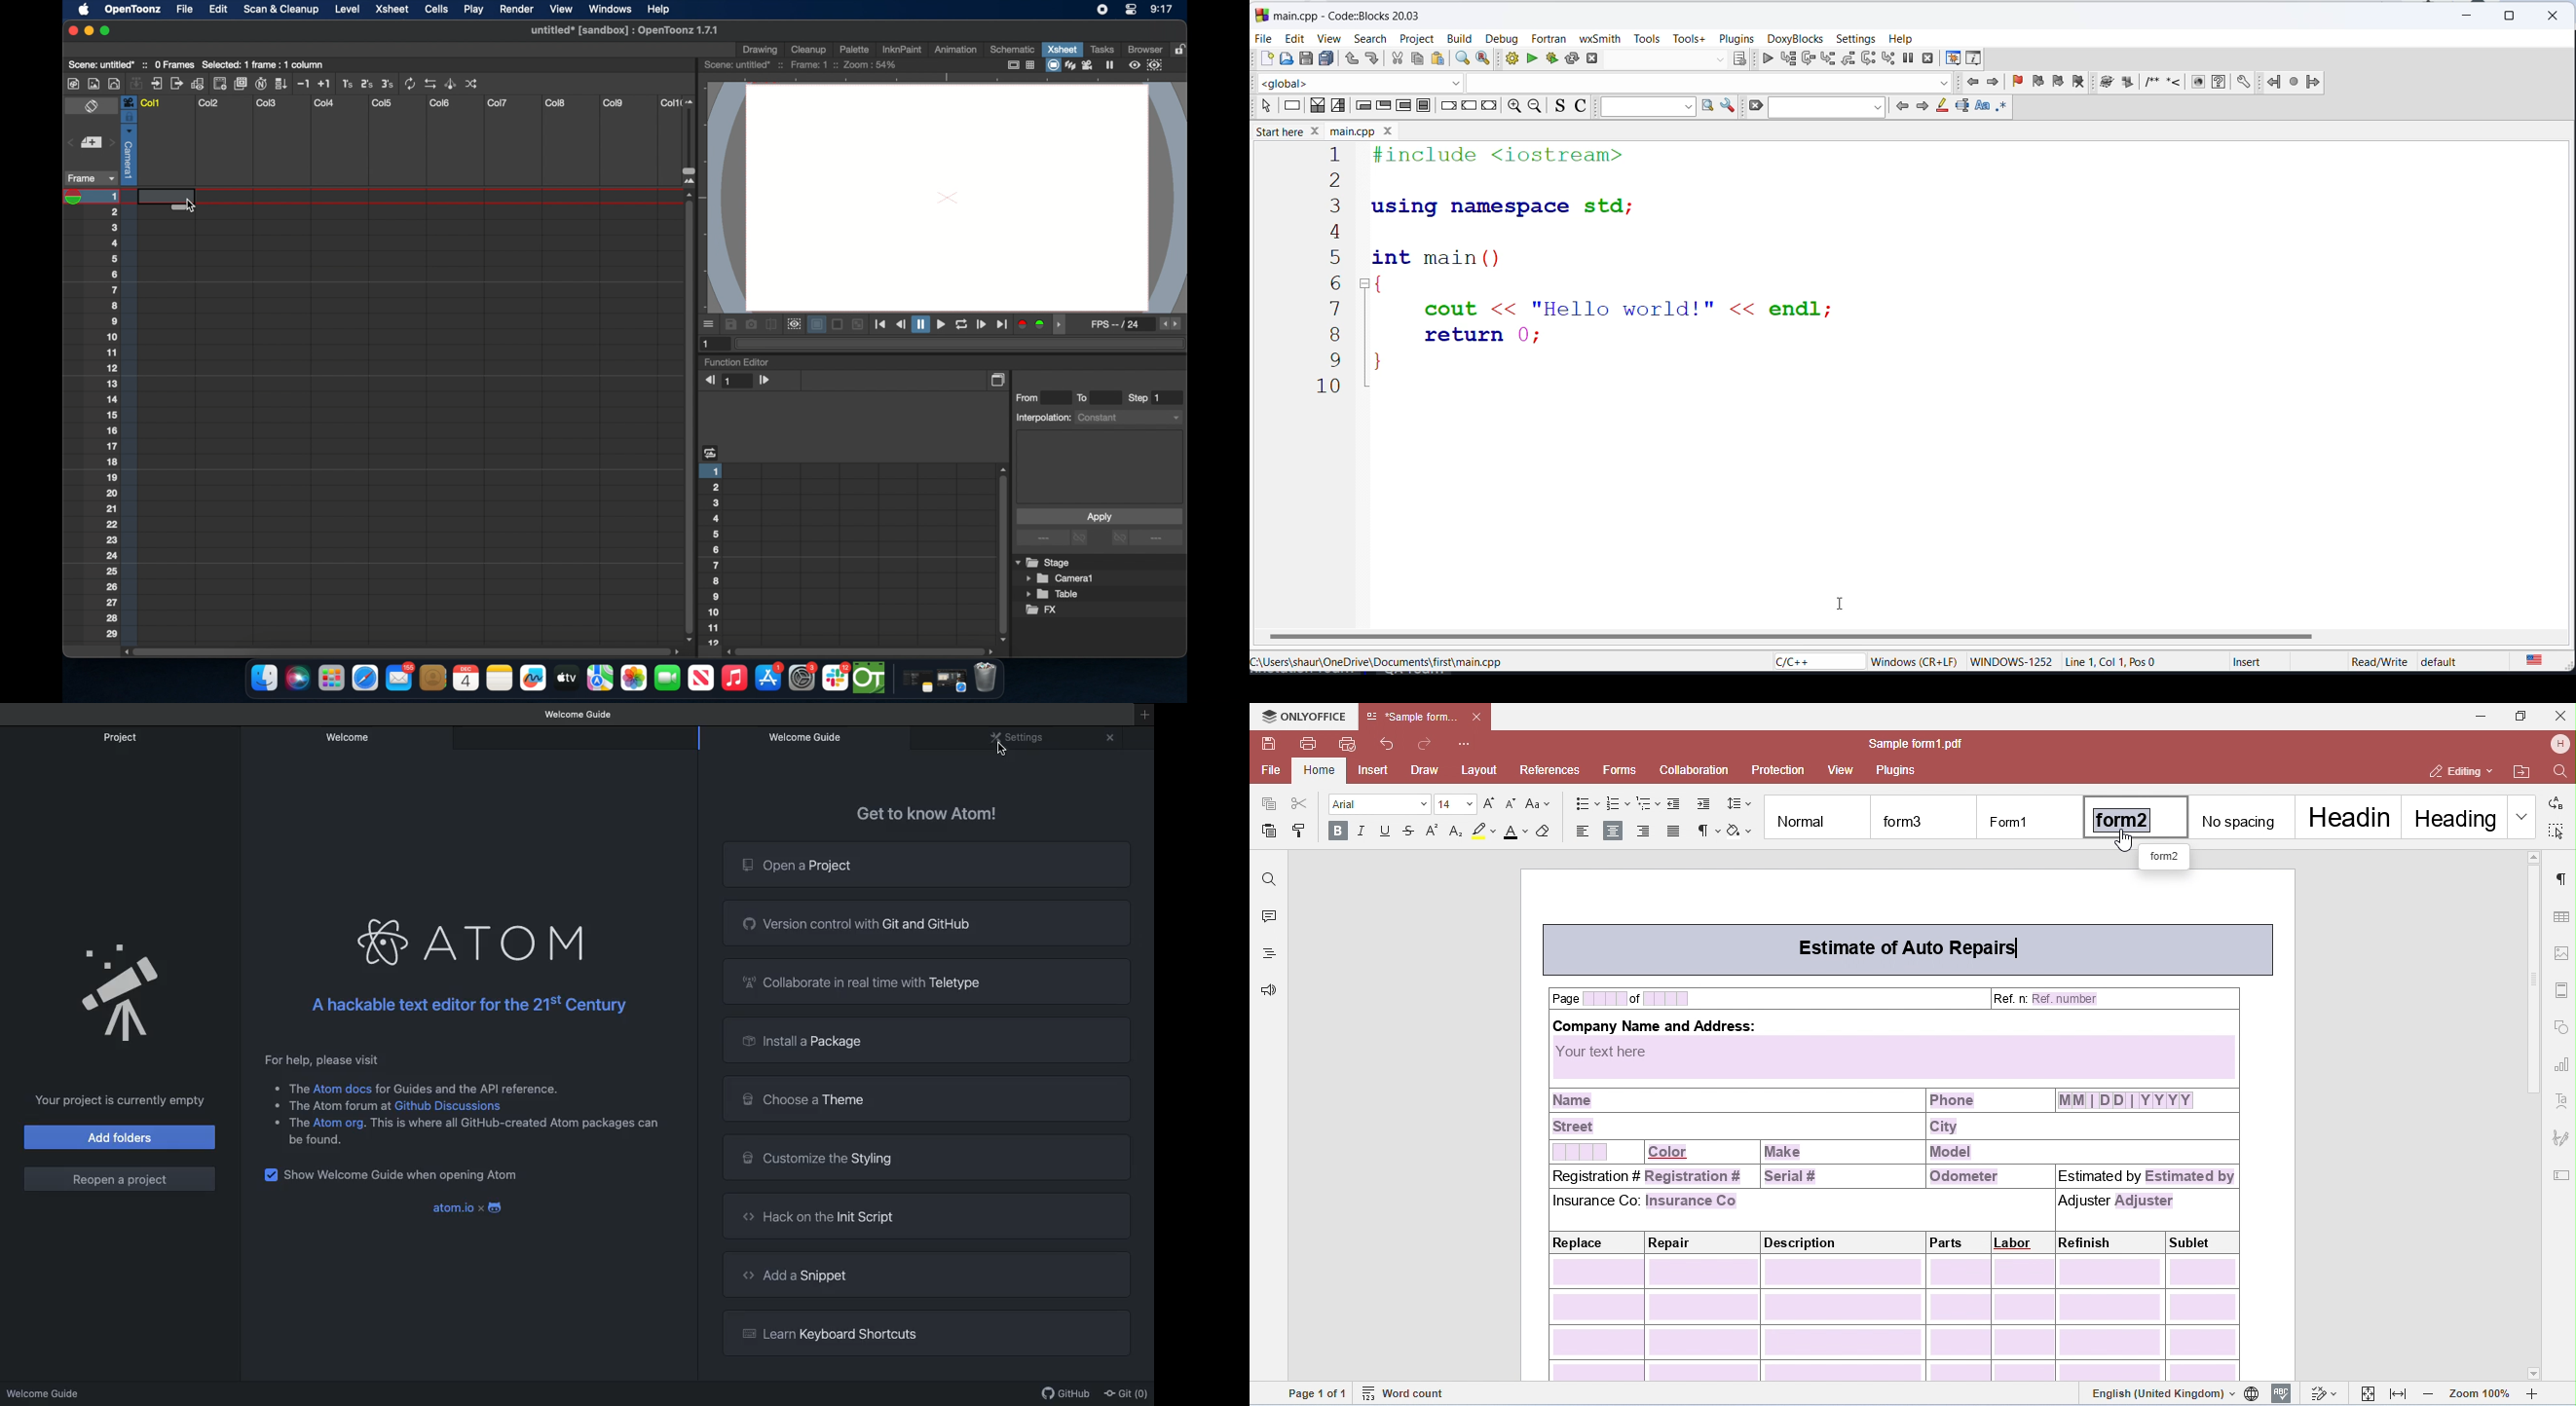 The image size is (2576, 1428). Describe the element at coordinates (1266, 58) in the screenshot. I see `NEW FILE` at that location.